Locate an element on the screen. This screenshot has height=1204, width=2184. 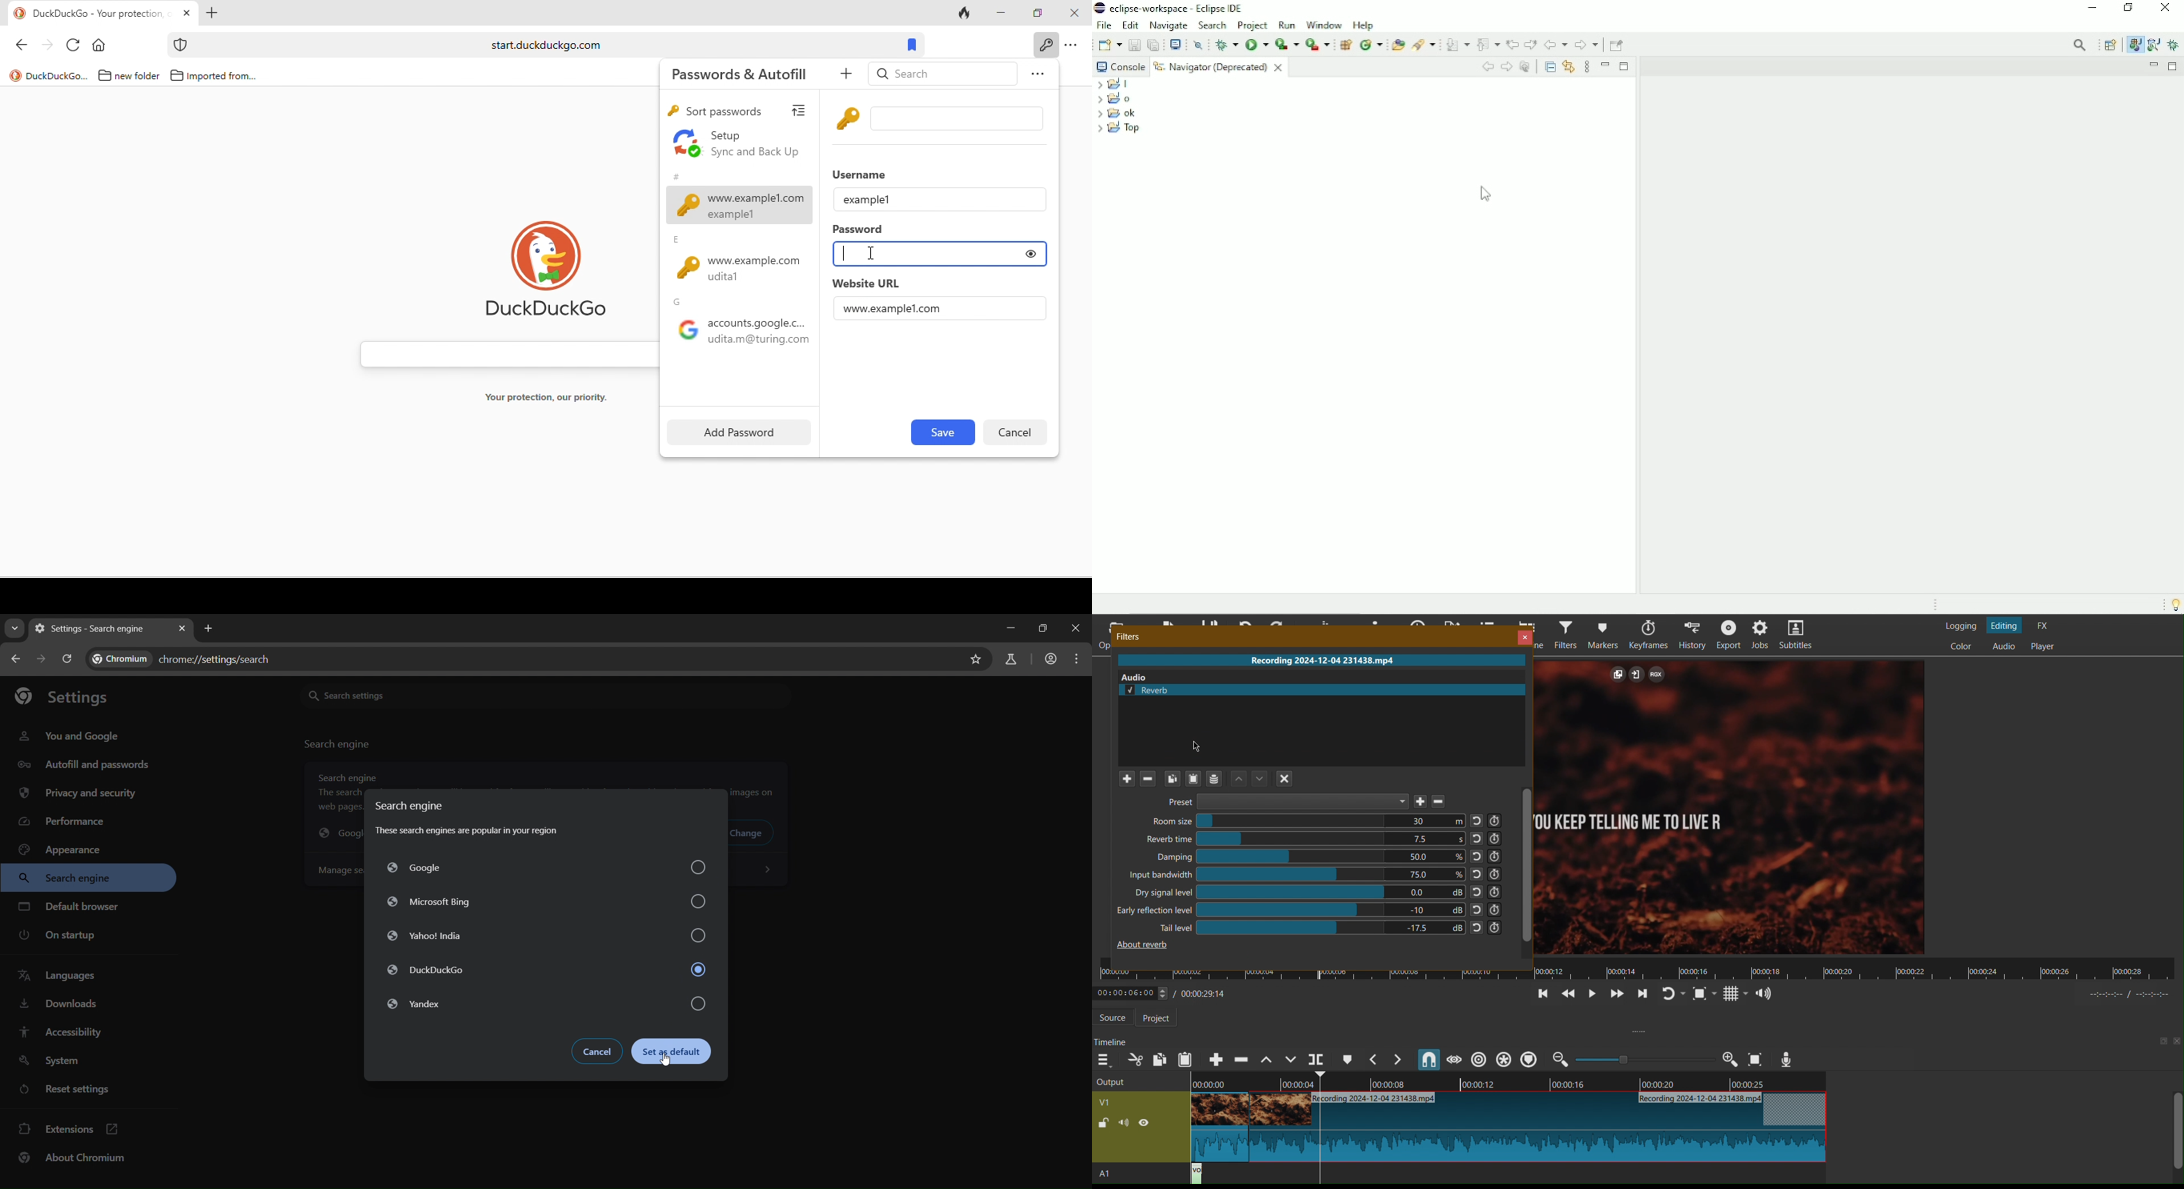
Back is located at coordinates (1556, 45).